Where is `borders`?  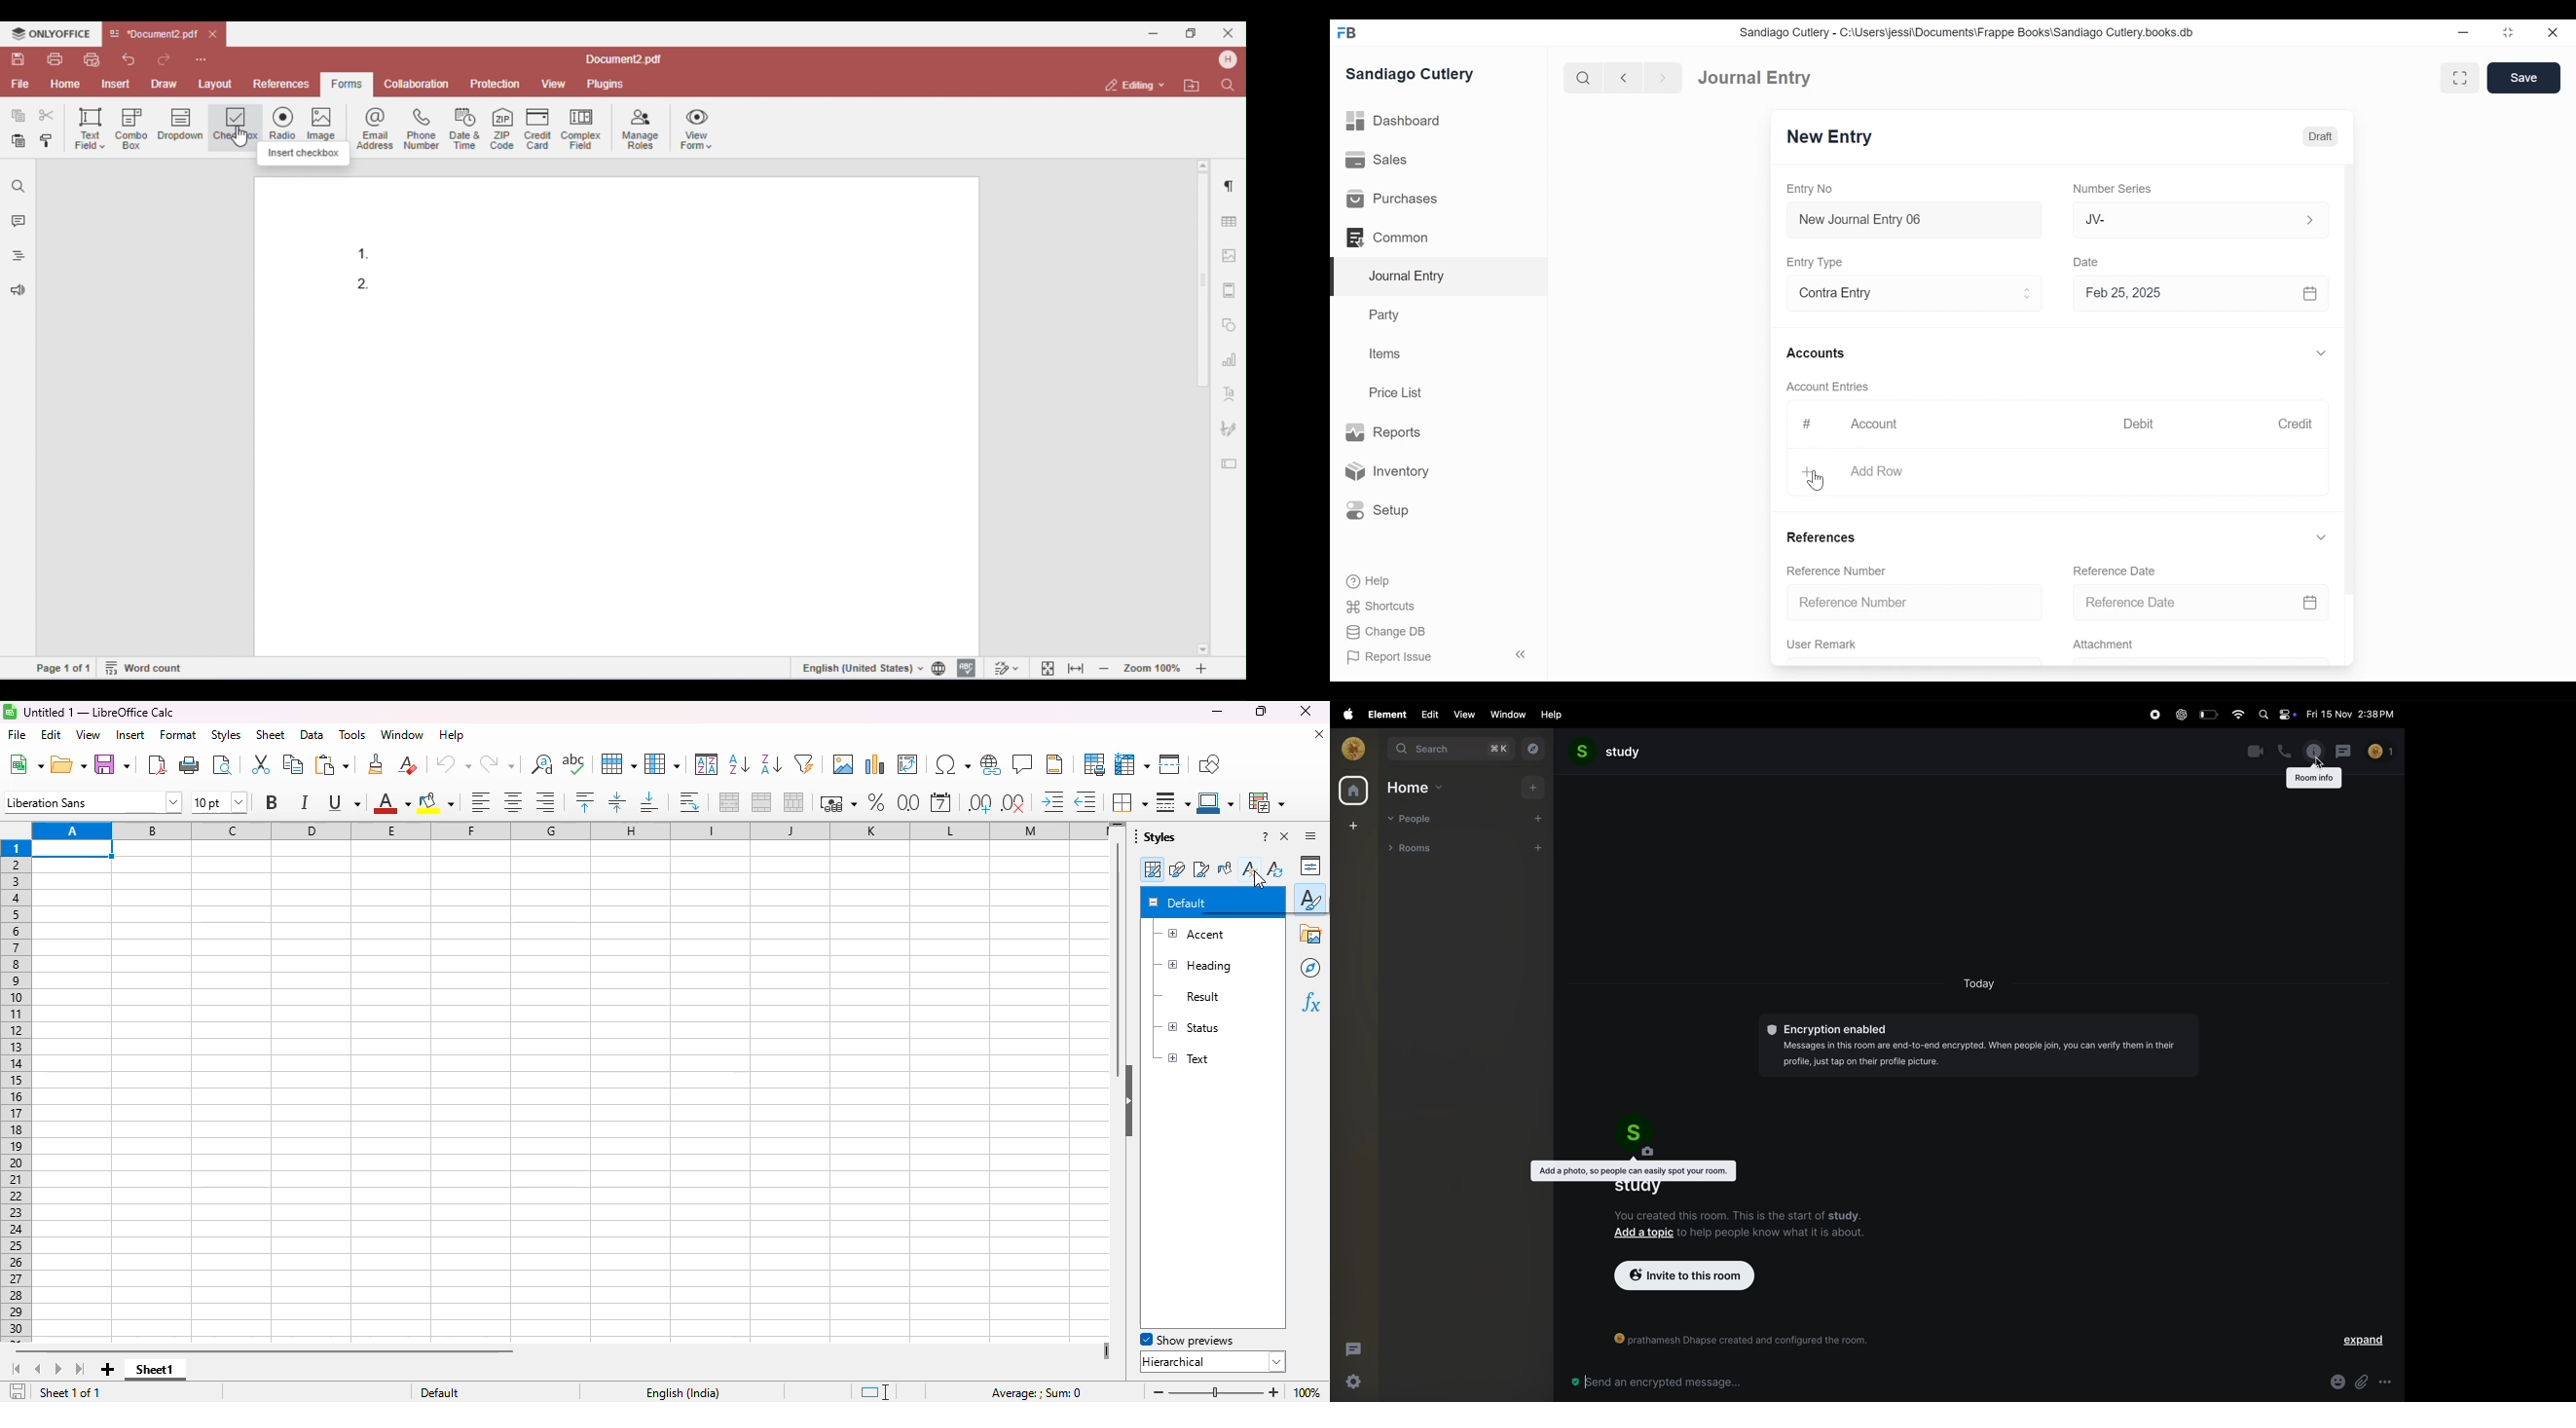
borders is located at coordinates (1128, 801).